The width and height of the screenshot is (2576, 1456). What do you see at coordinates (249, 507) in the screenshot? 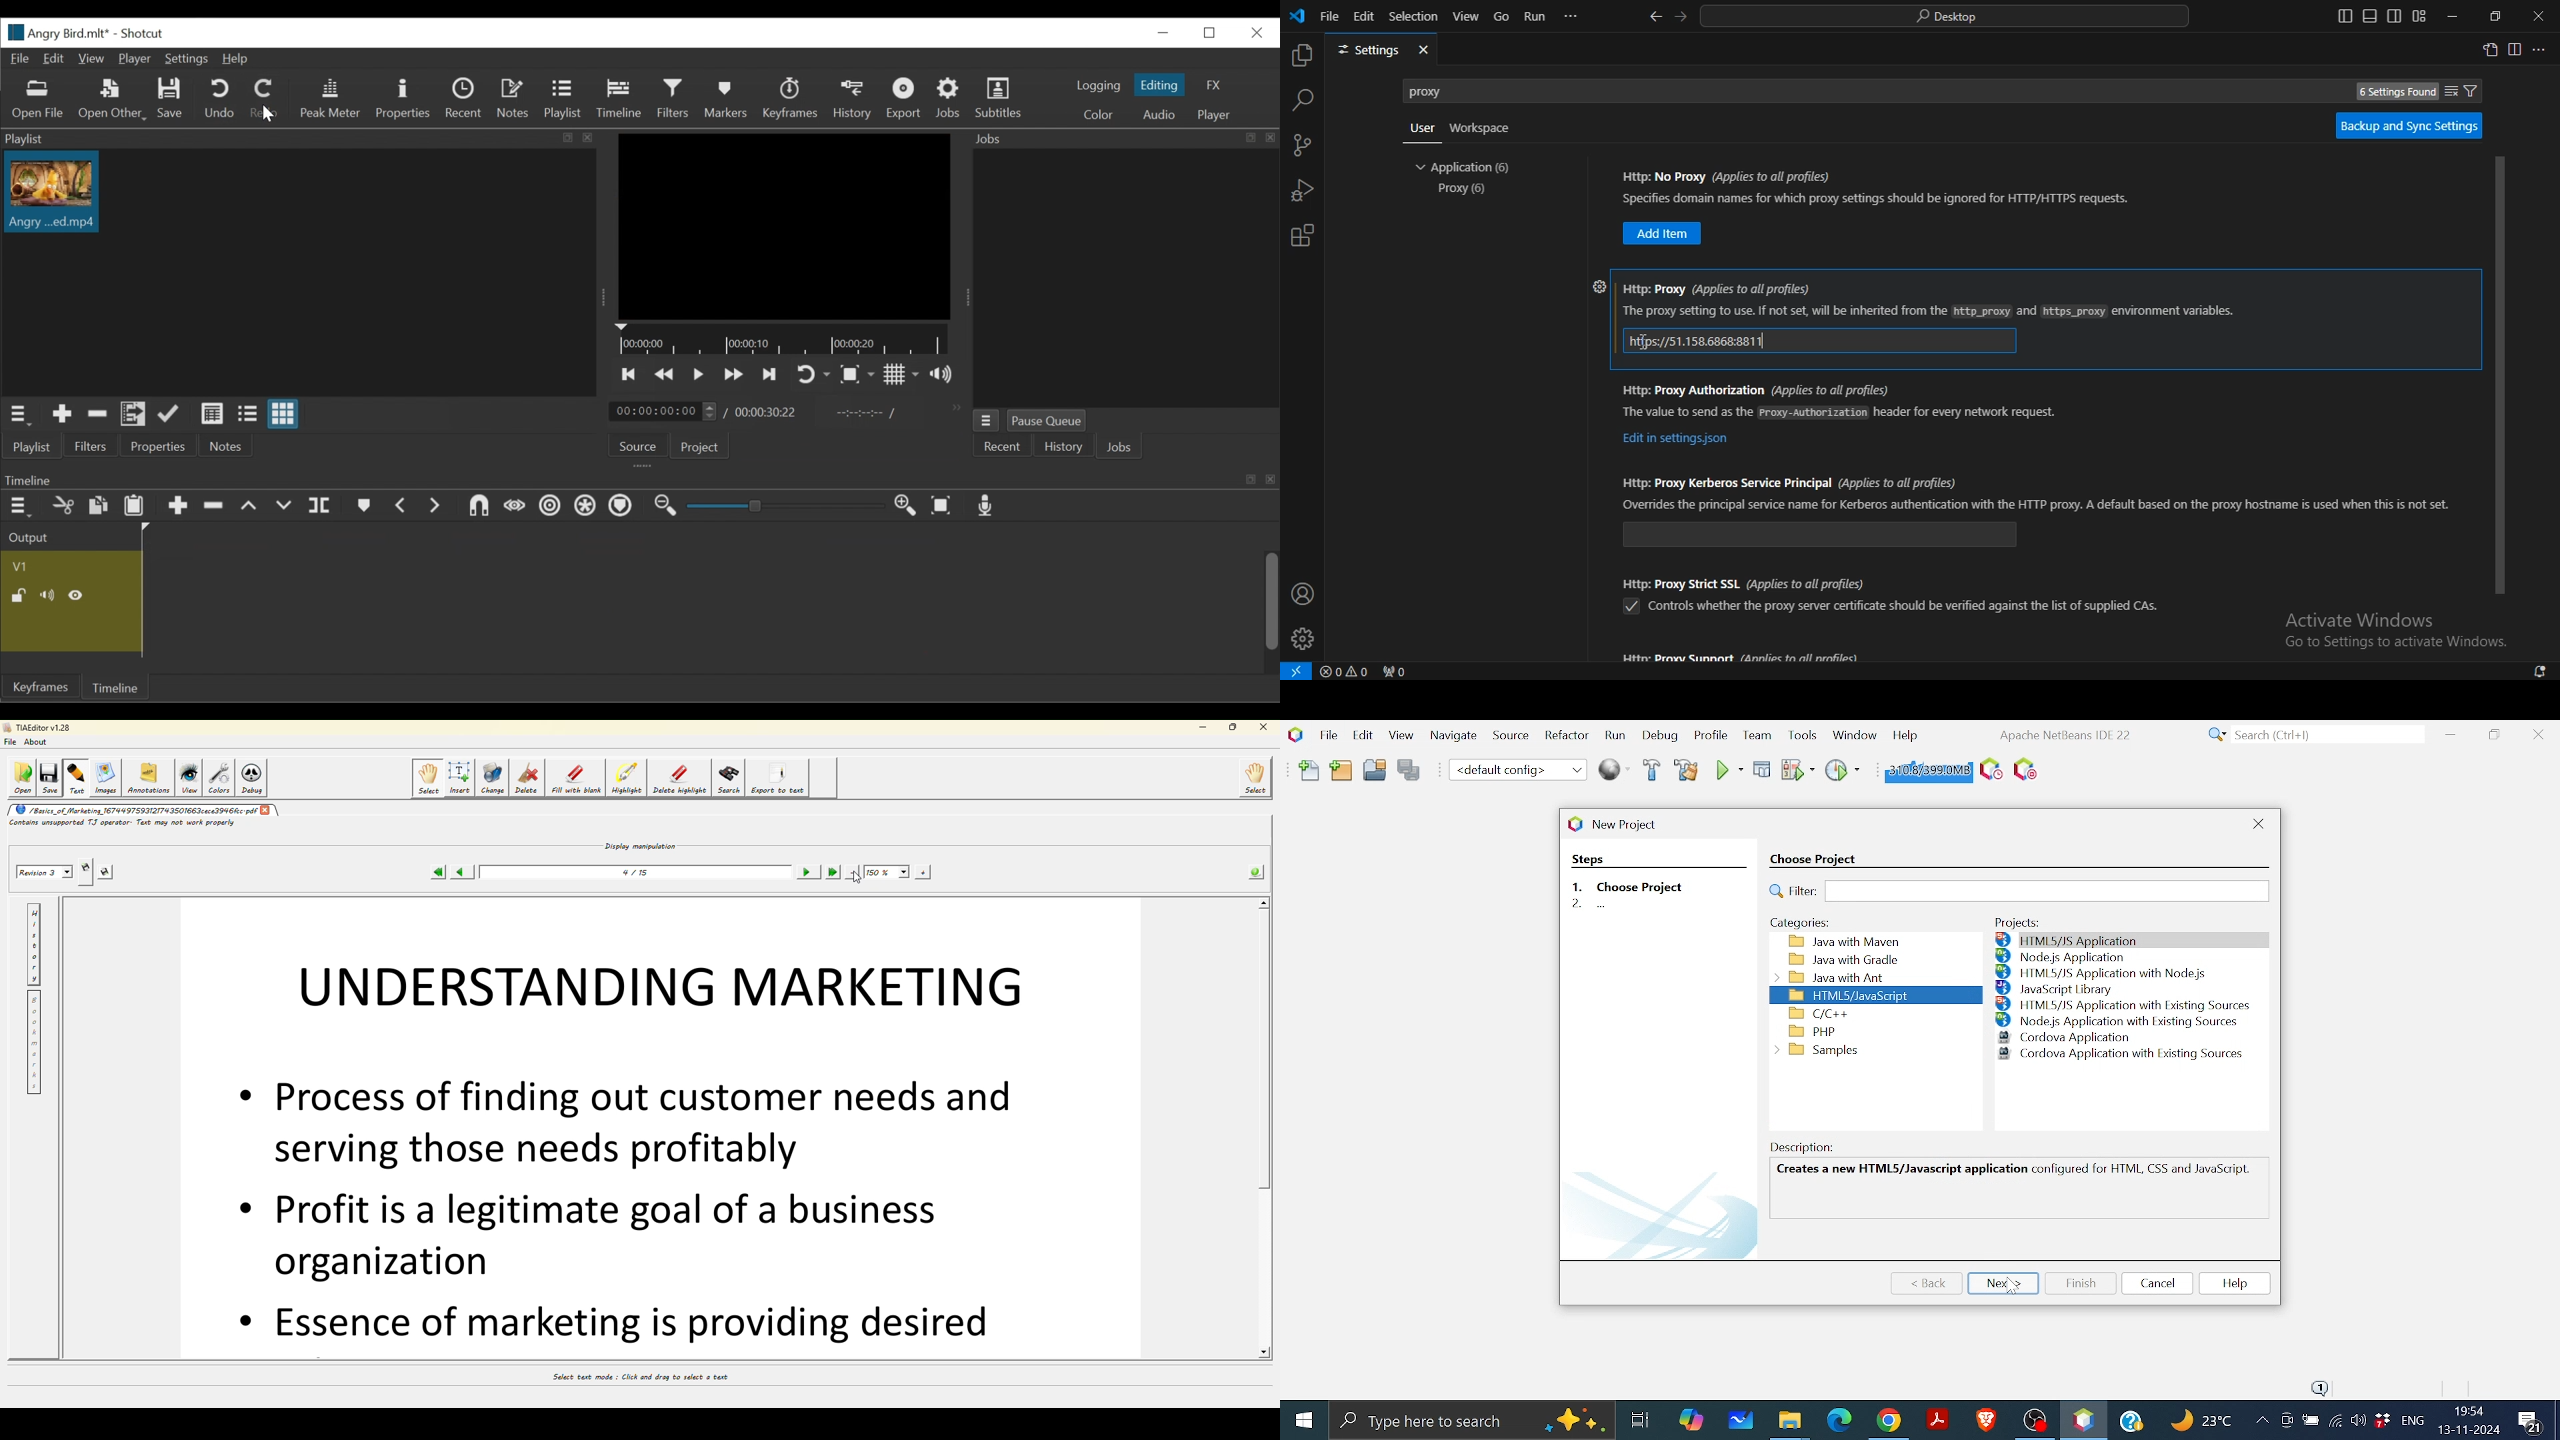
I see `lift` at bounding box center [249, 507].